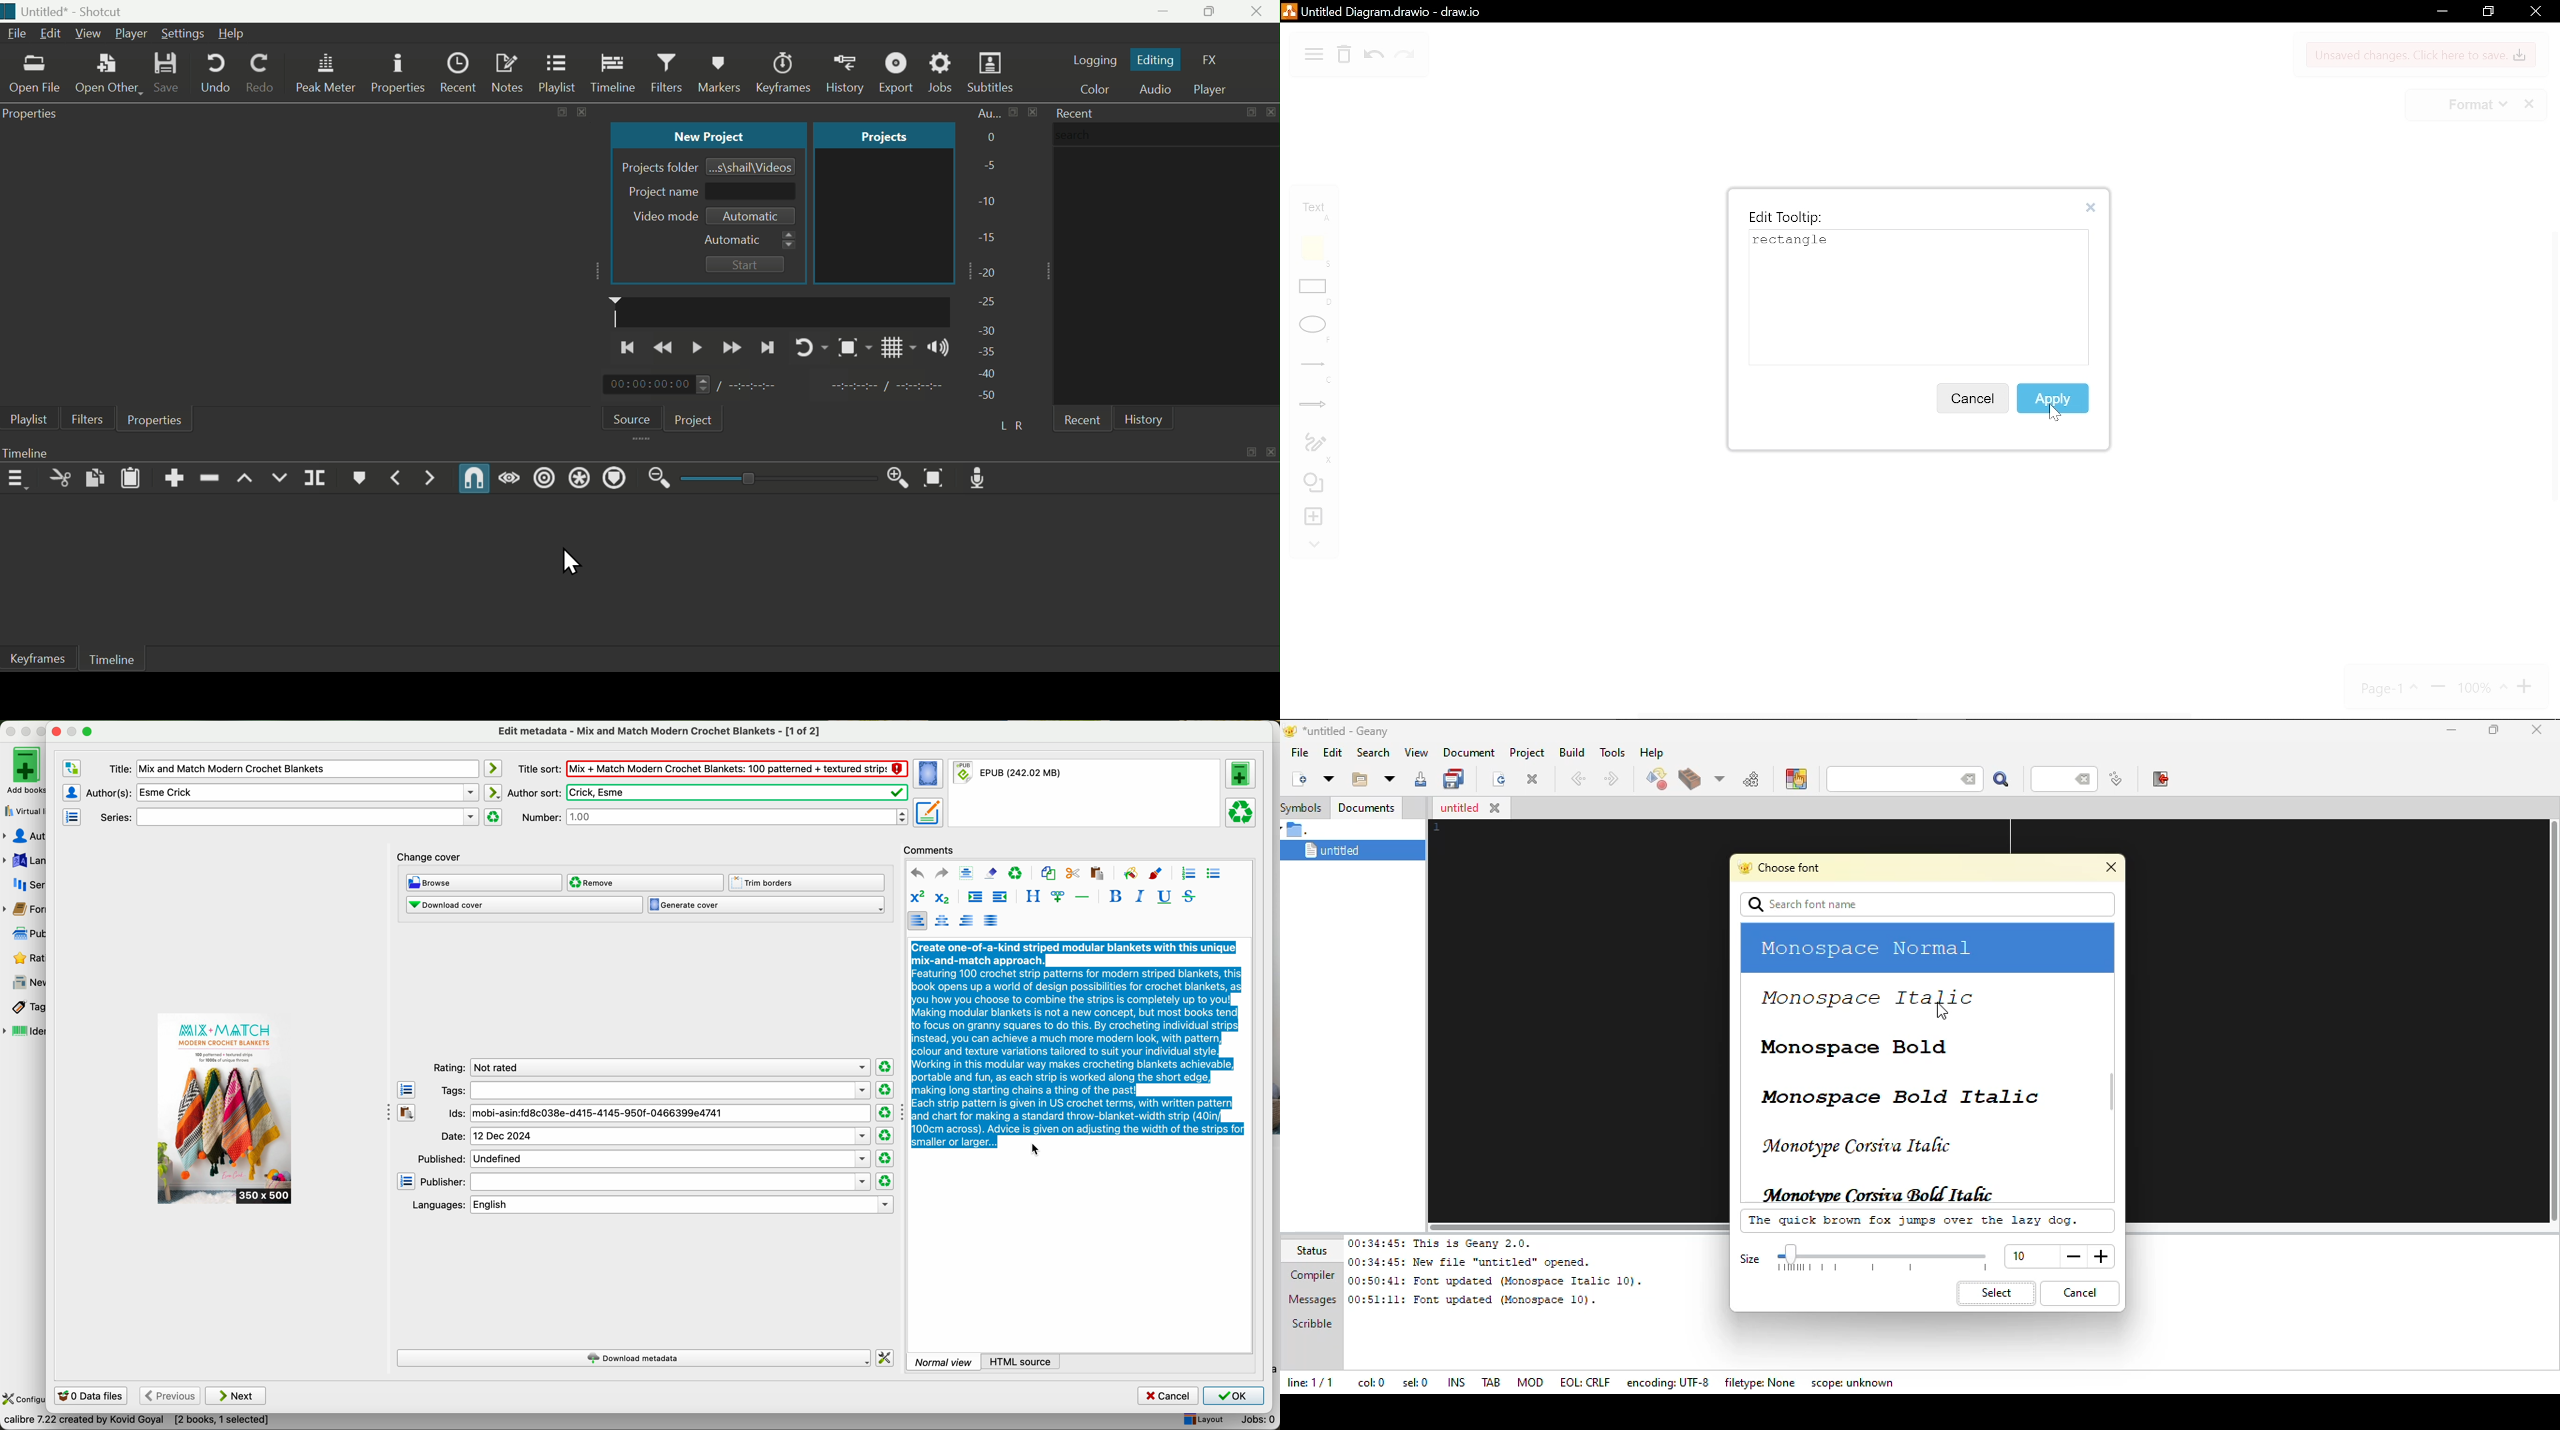 Image resolution: width=2576 pixels, height=1456 pixels. What do you see at coordinates (1251, 112) in the screenshot?
I see `expand` at bounding box center [1251, 112].